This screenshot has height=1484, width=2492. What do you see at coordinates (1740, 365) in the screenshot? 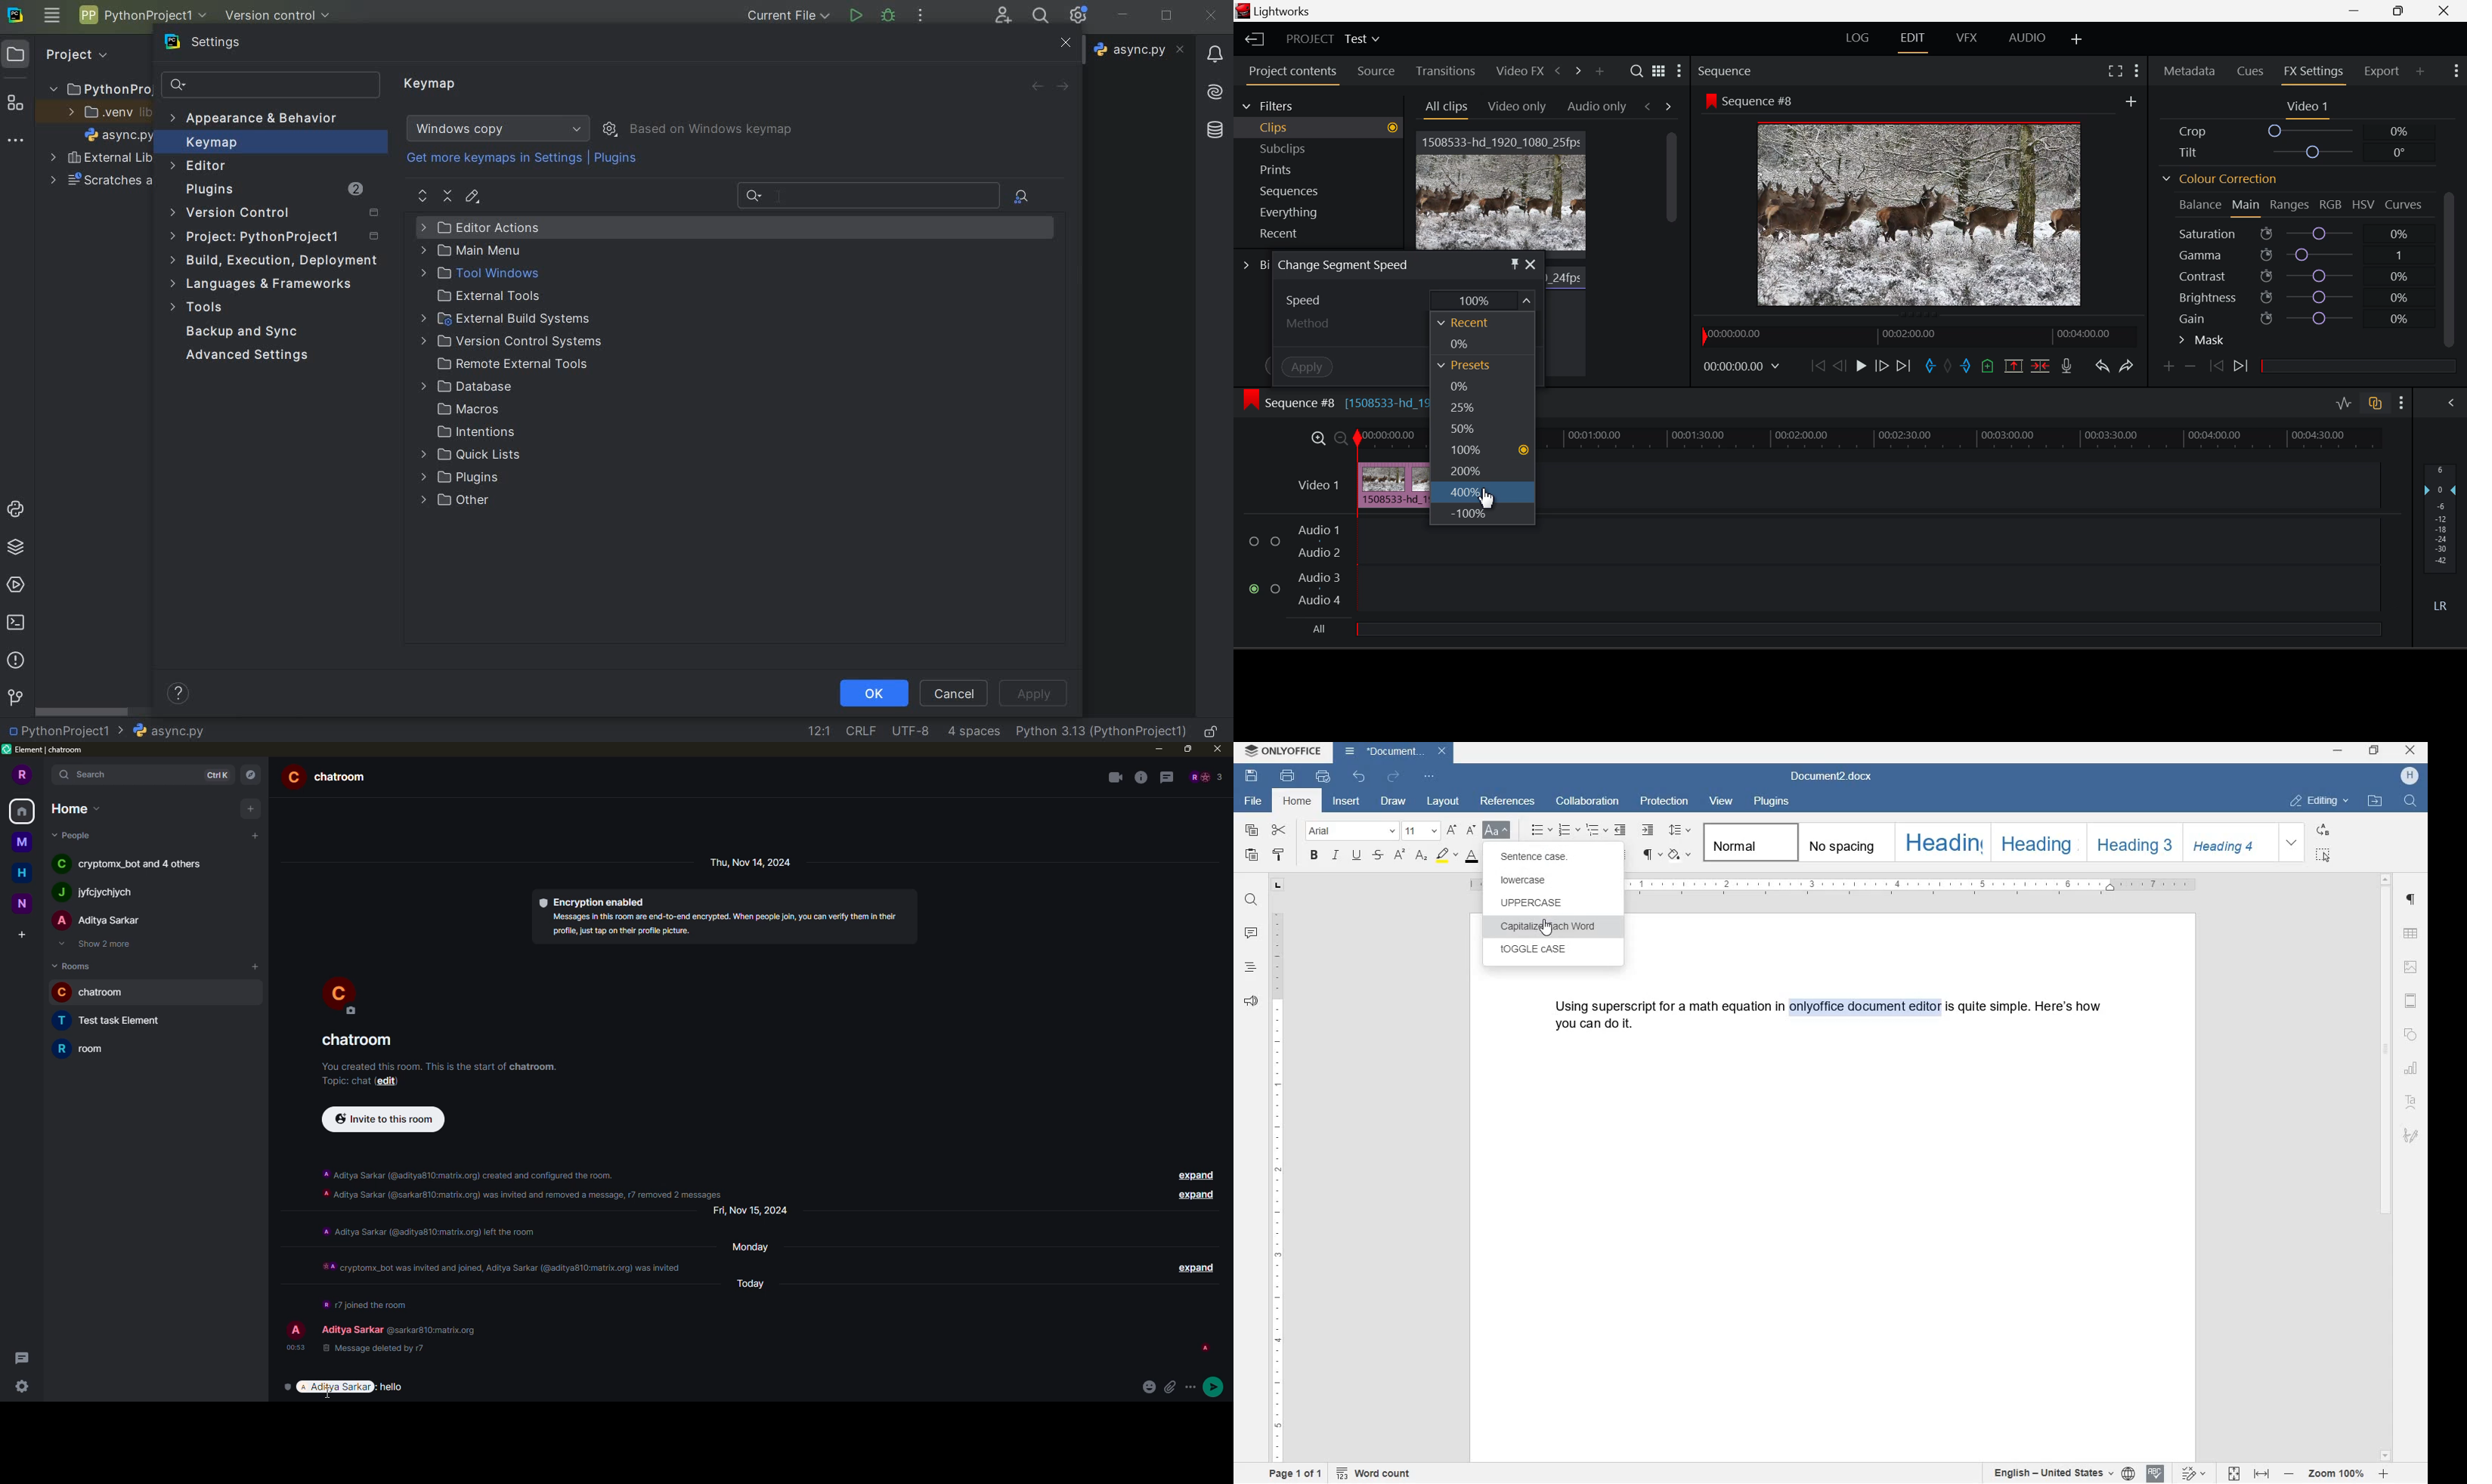
I see `Video Frame Time` at bounding box center [1740, 365].